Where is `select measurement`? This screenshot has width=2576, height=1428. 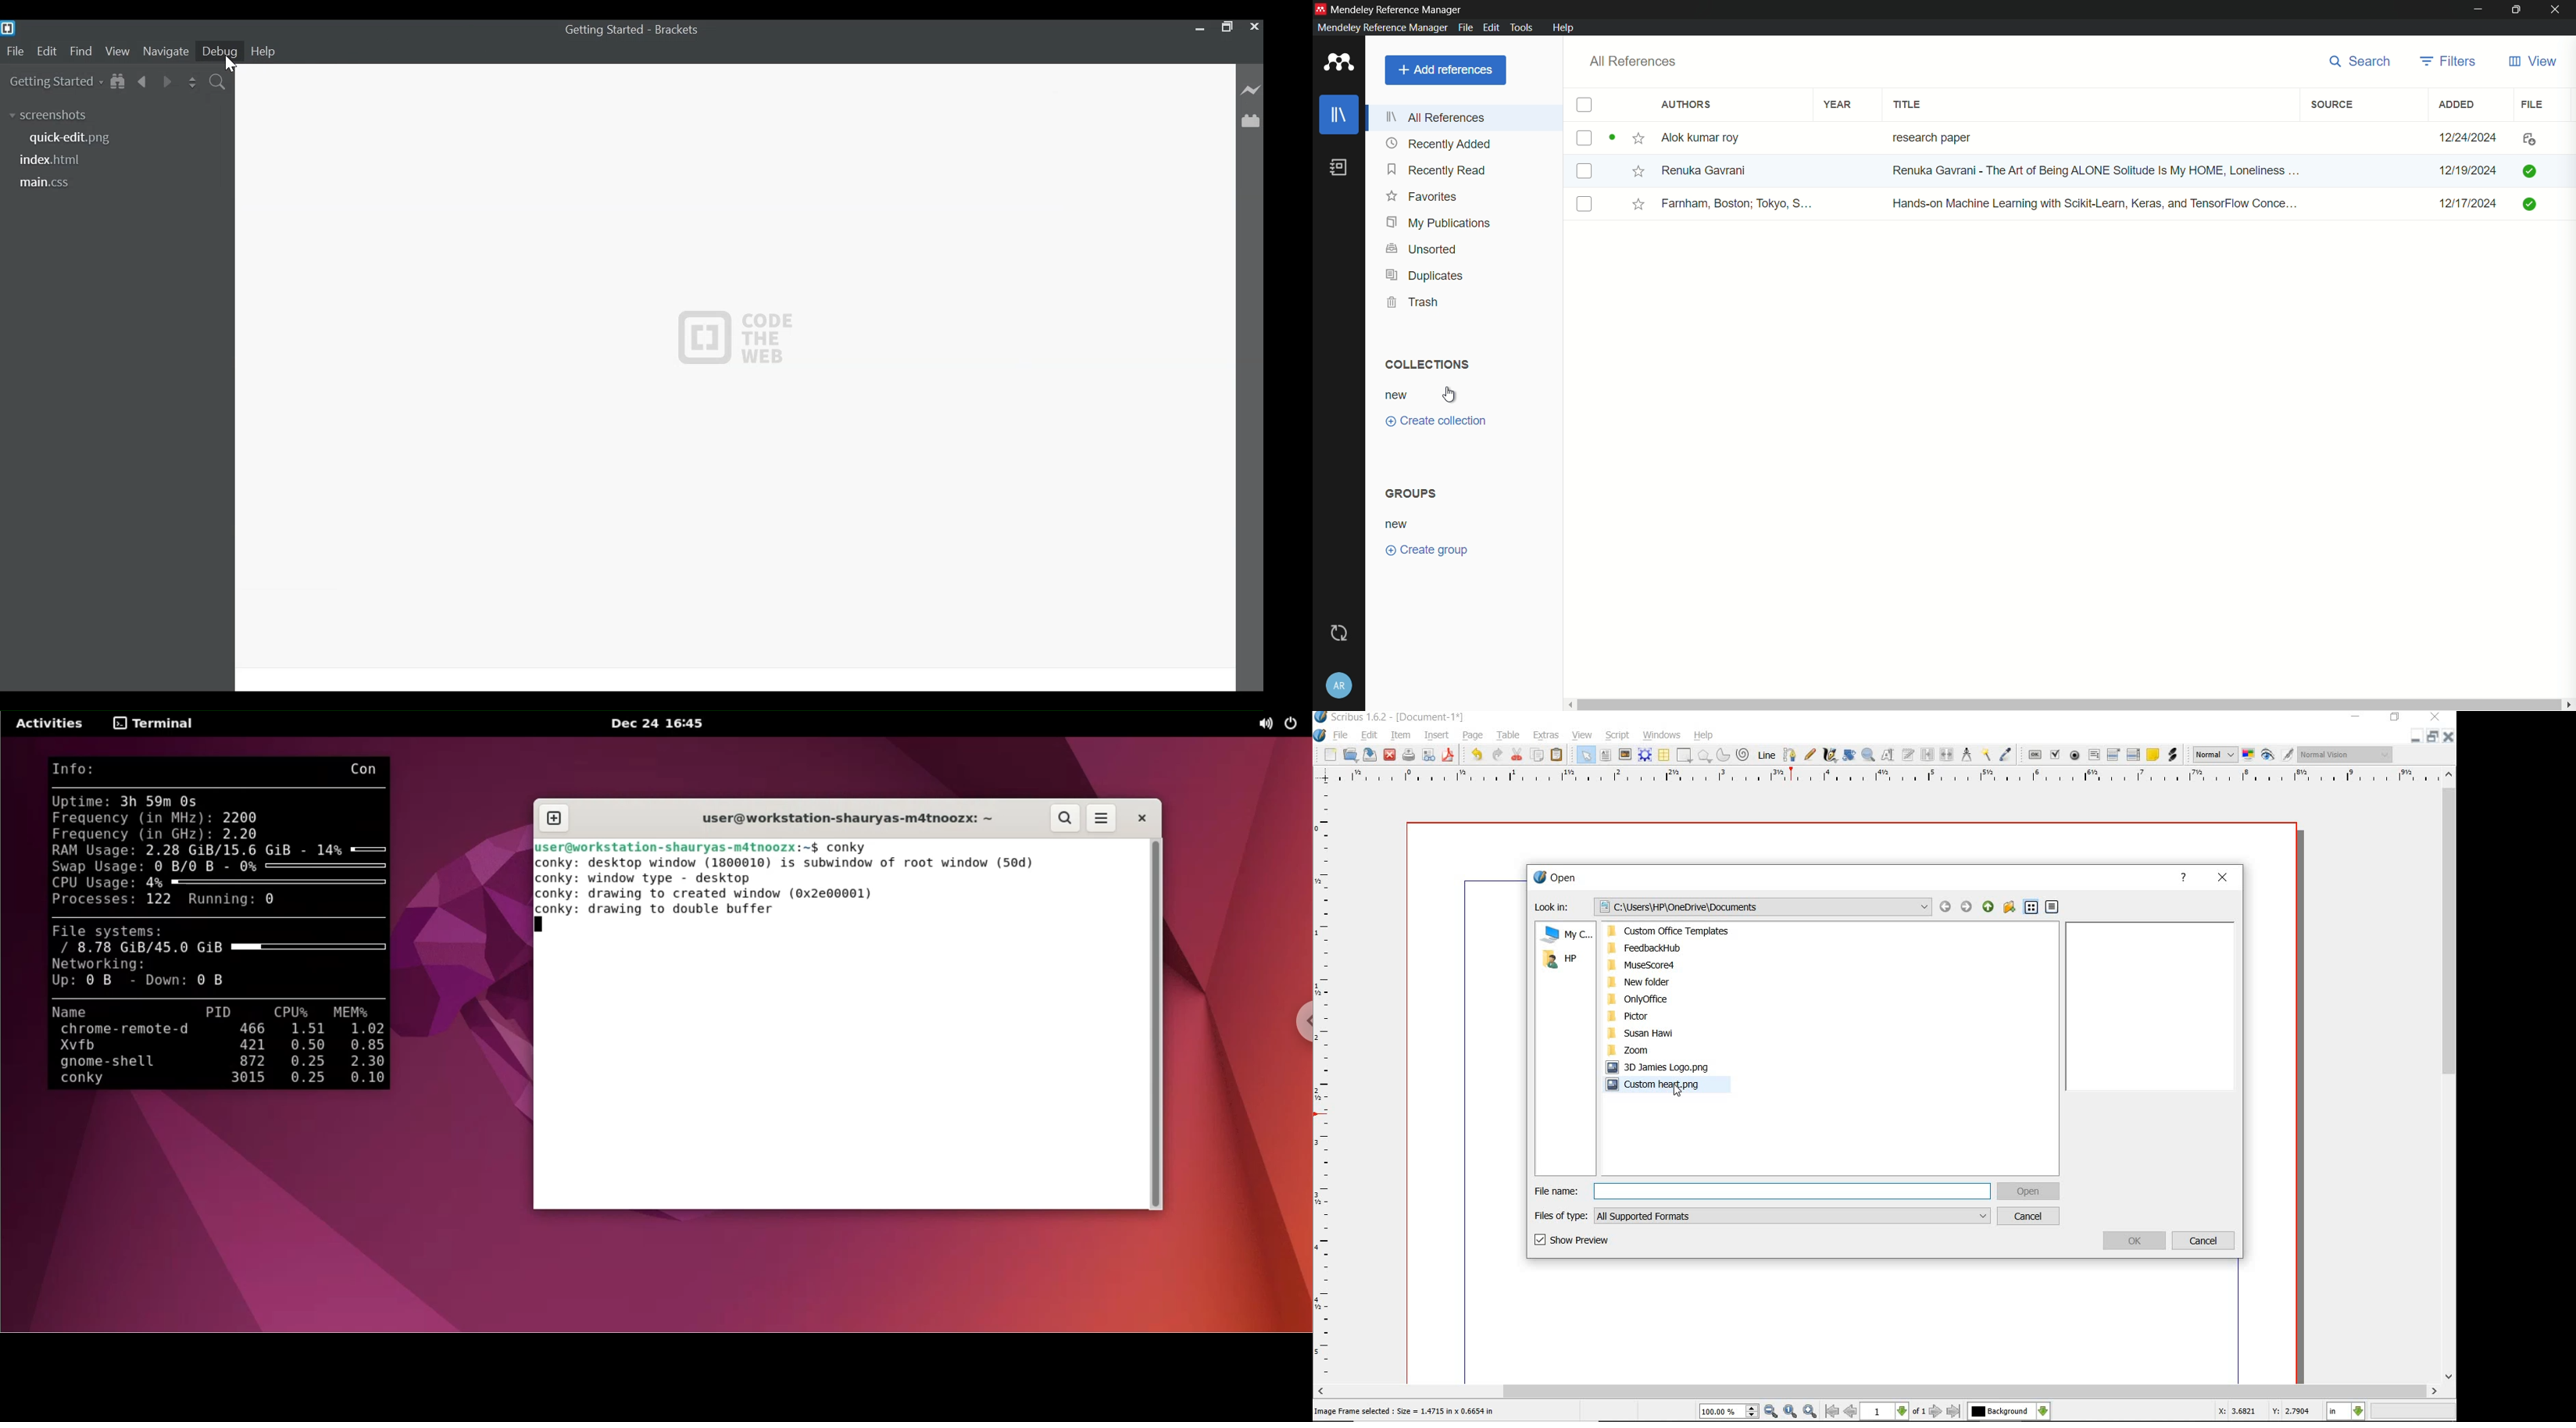 select measurement is located at coordinates (2346, 1411).